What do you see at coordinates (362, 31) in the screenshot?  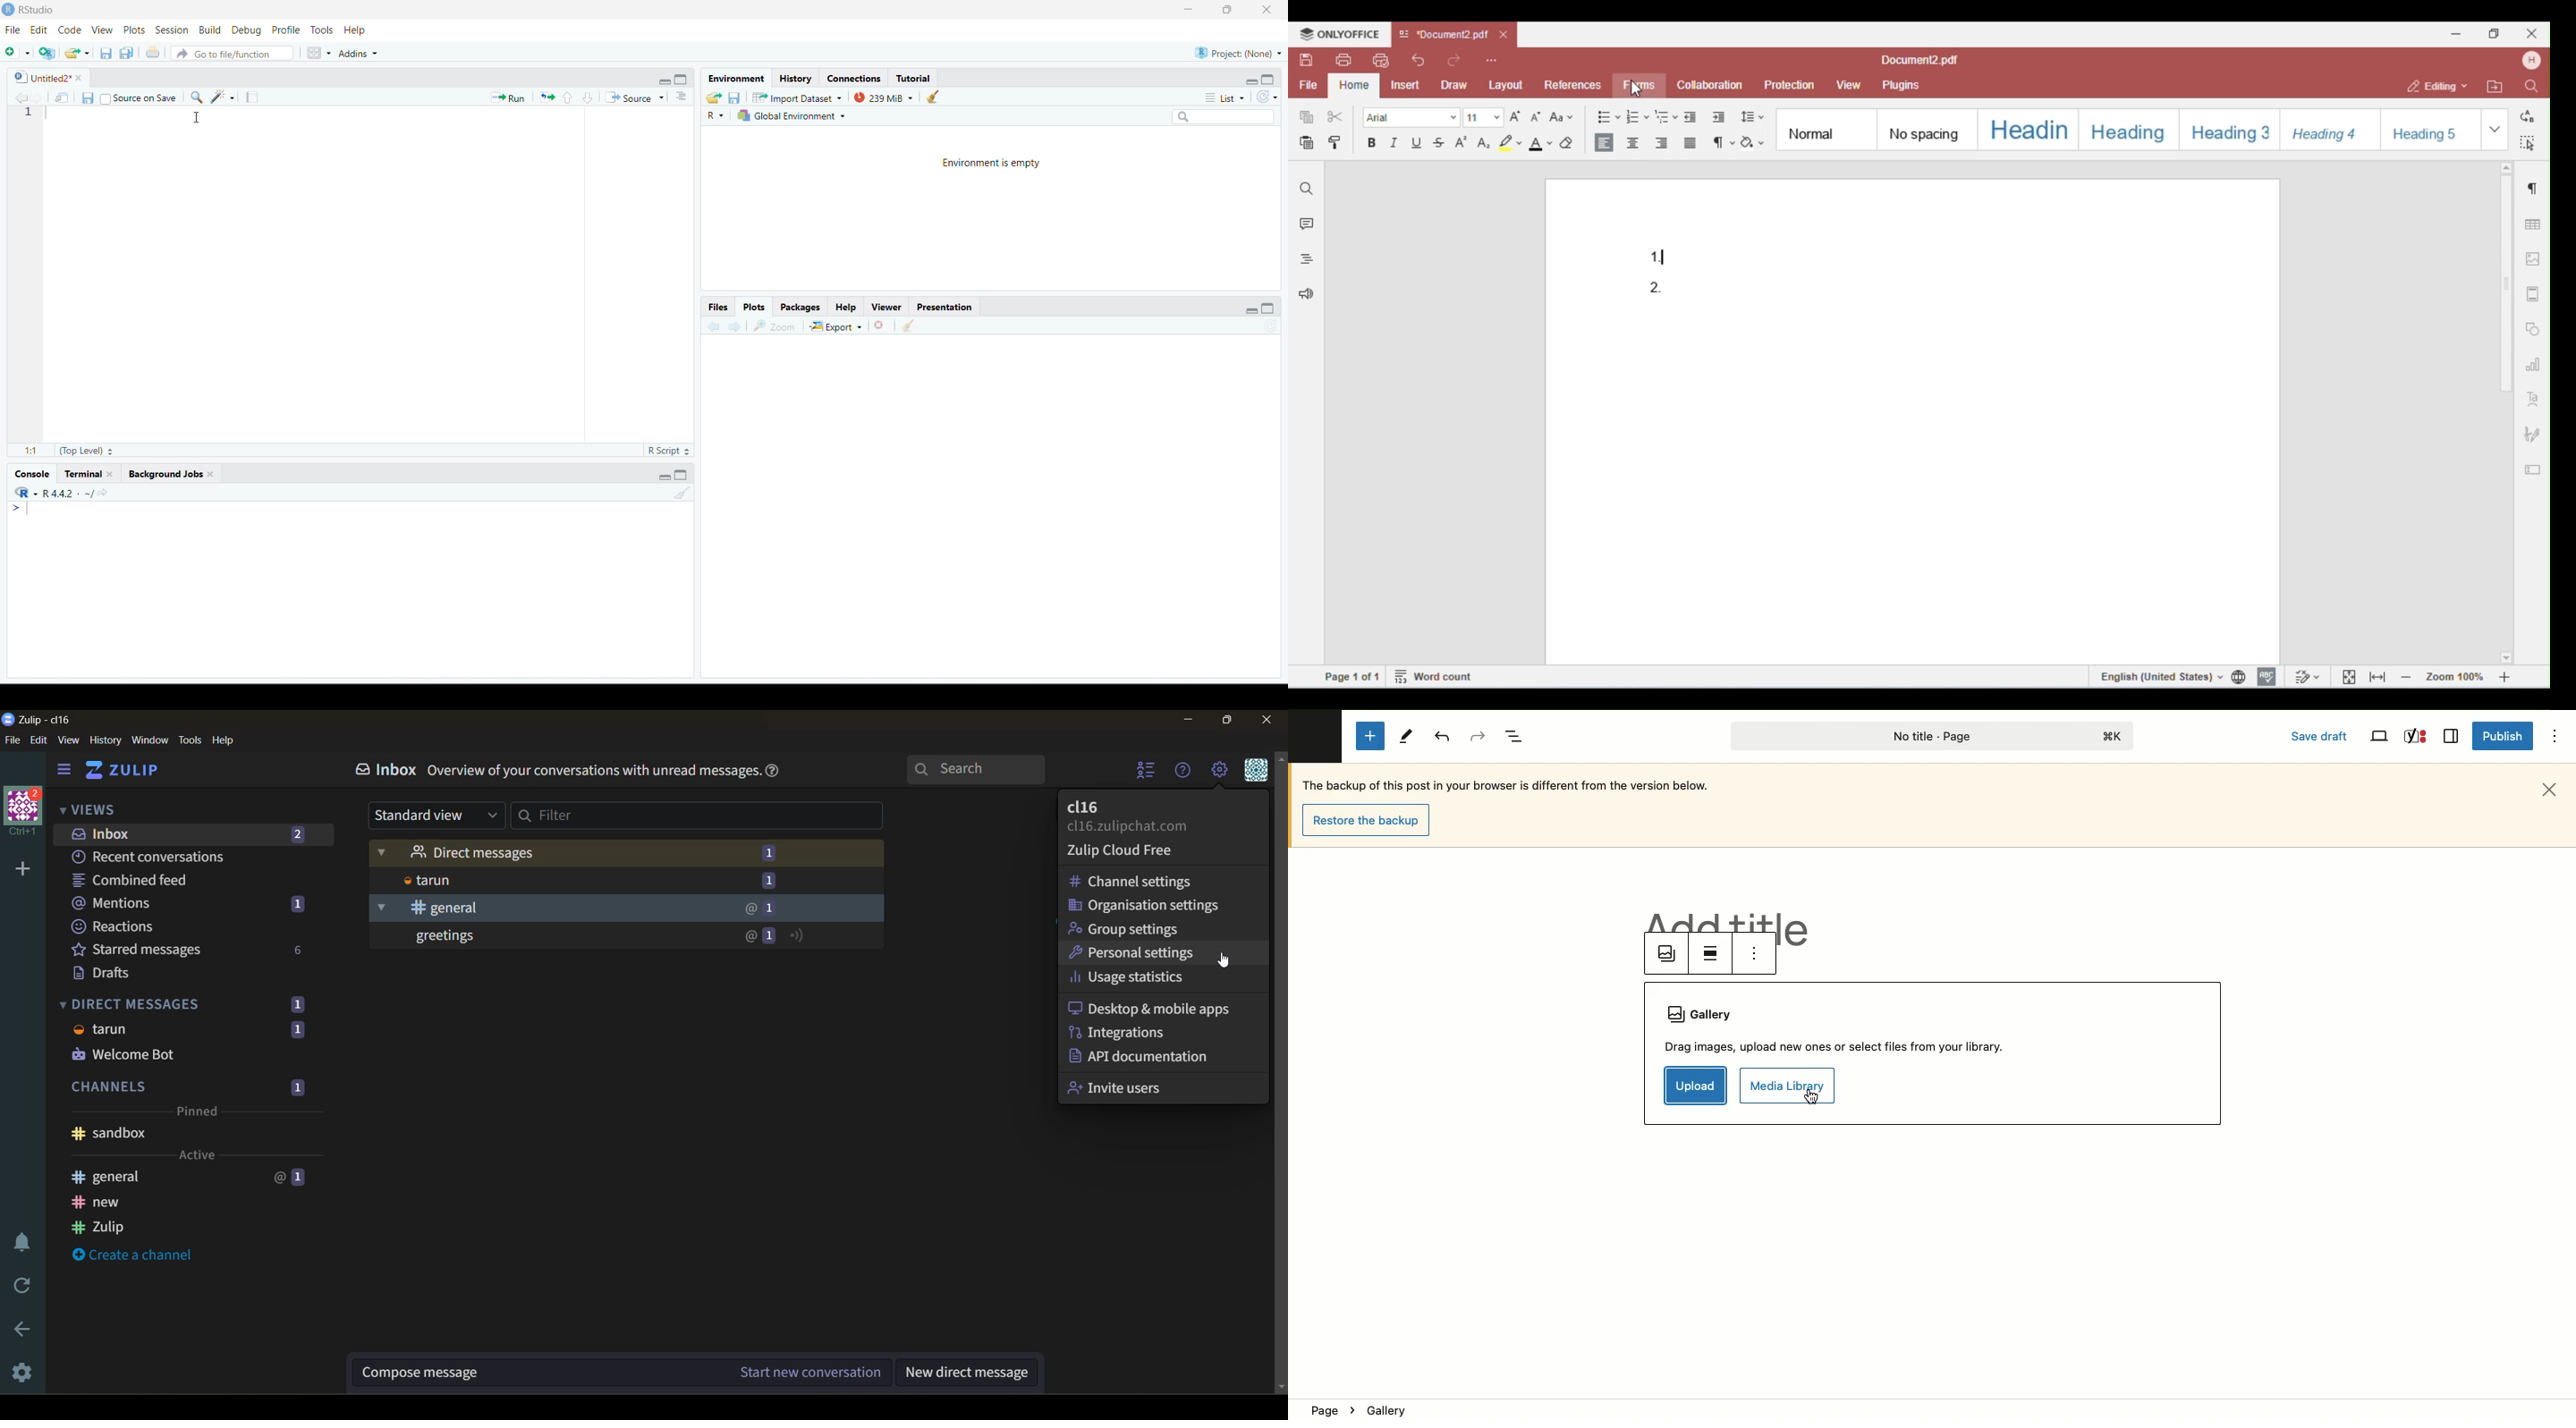 I see `Help` at bounding box center [362, 31].